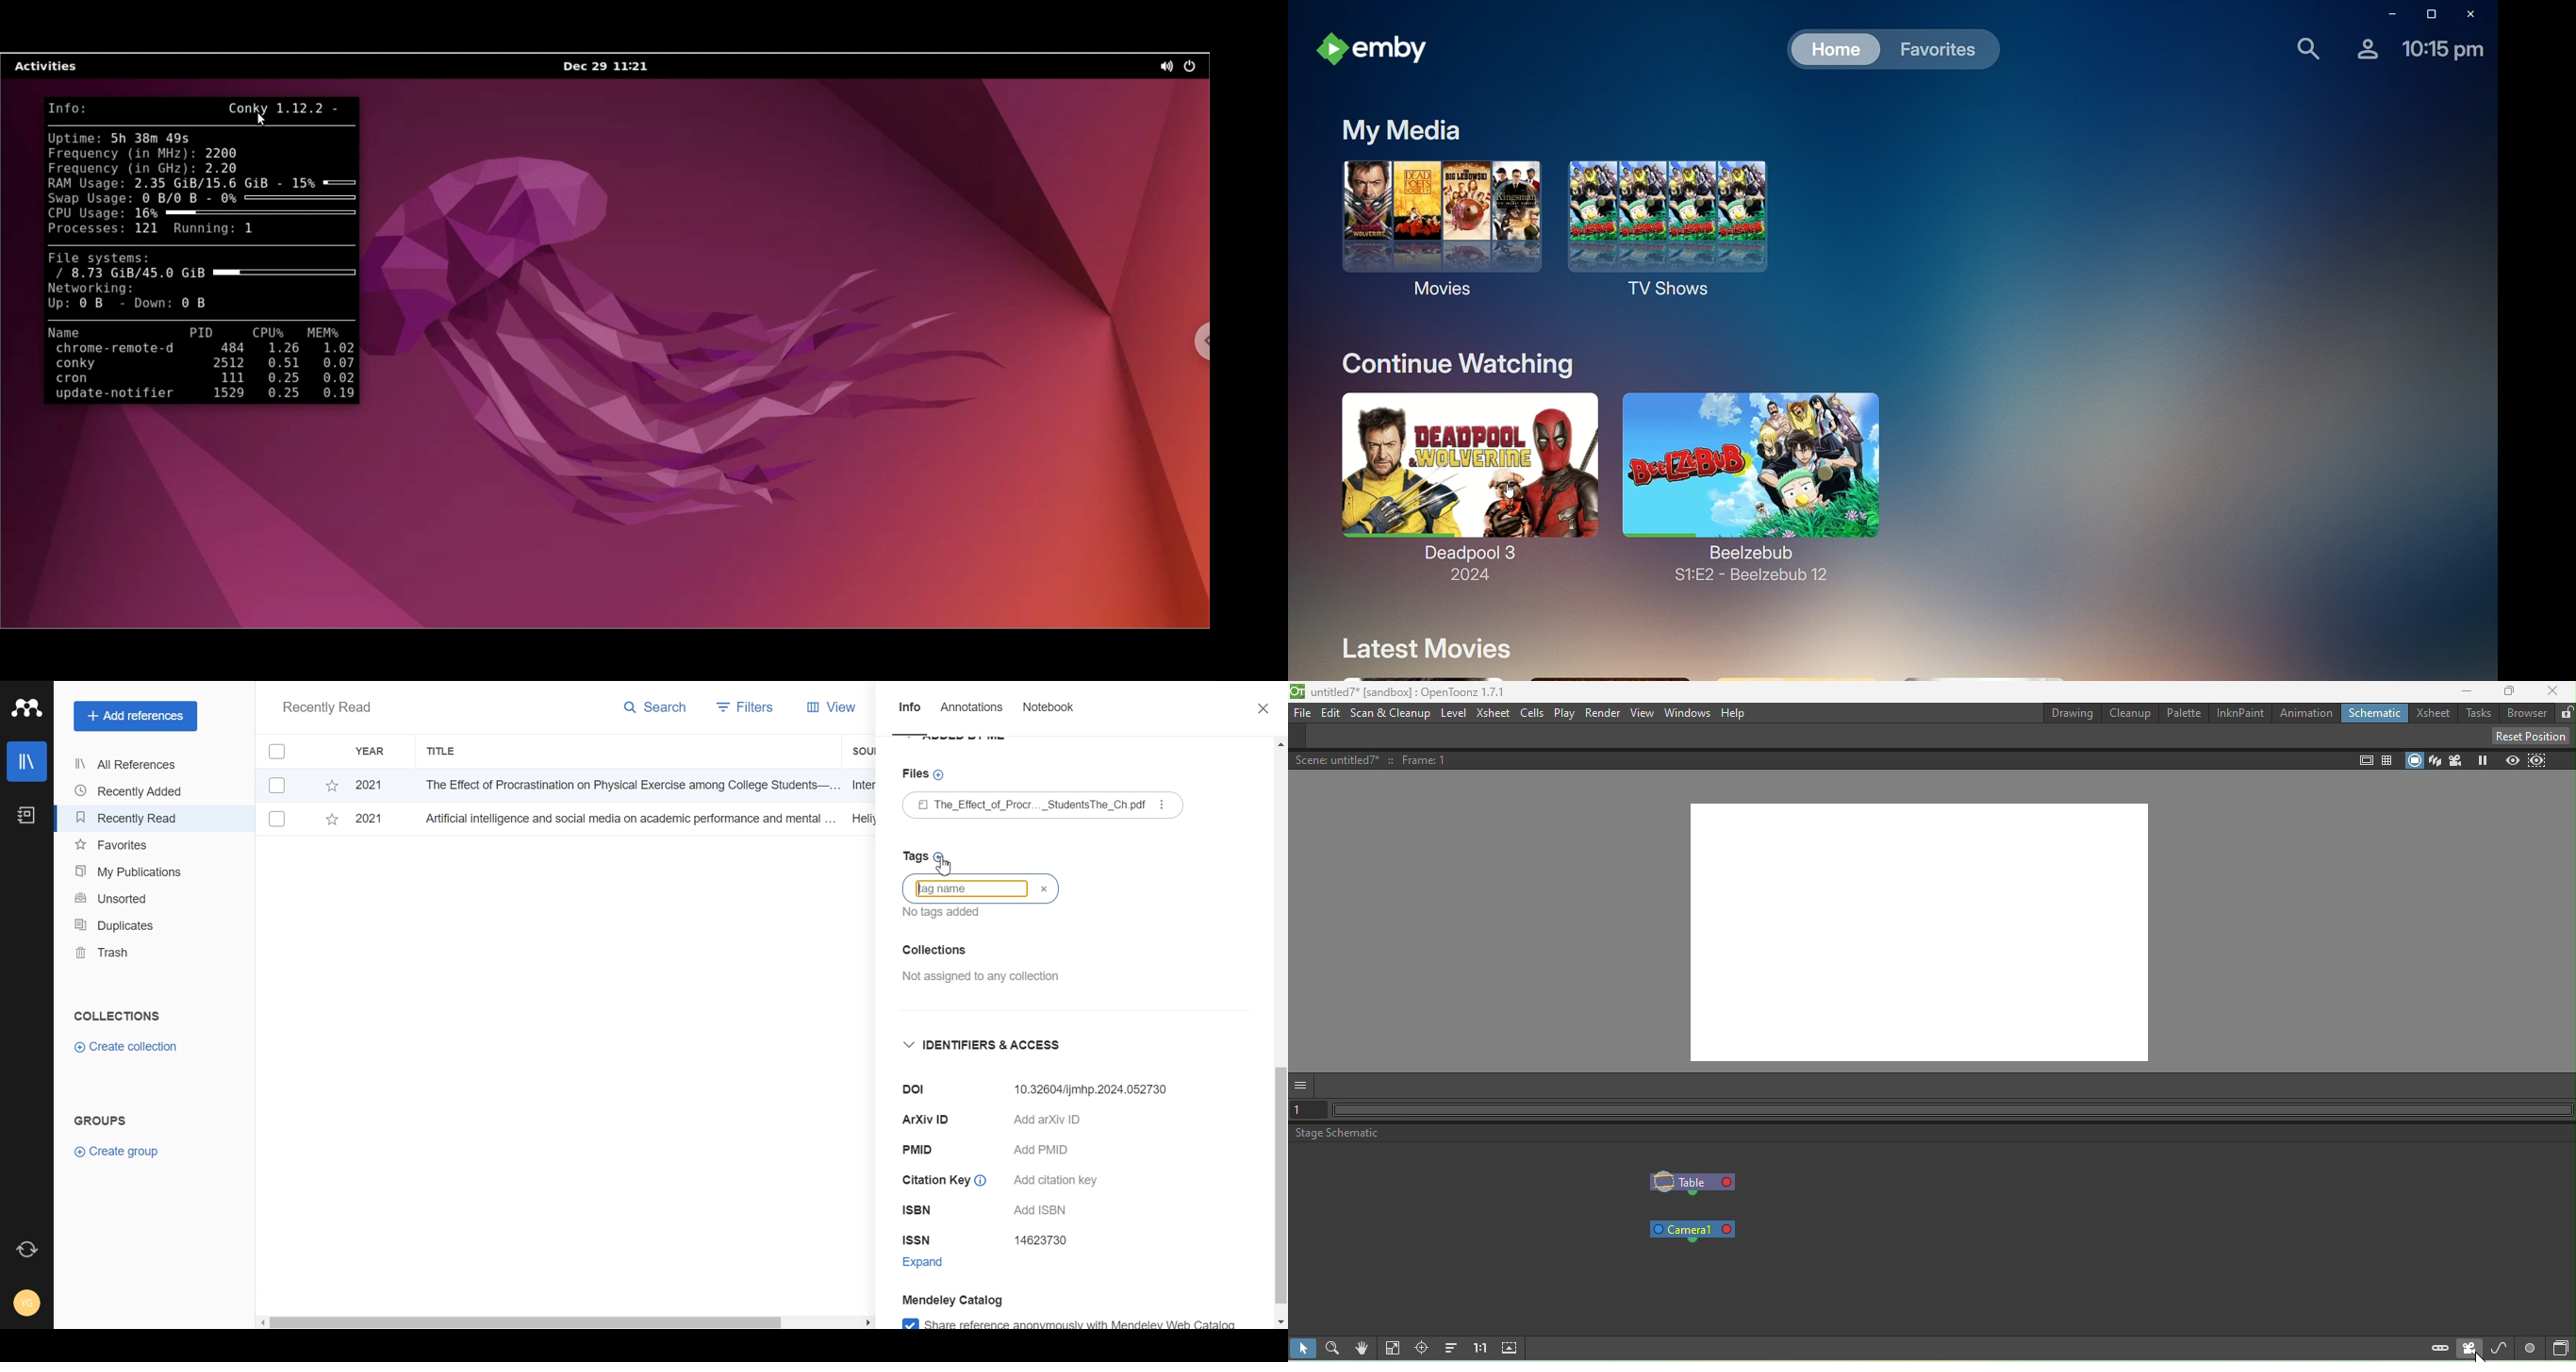  What do you see at coordinates (131, 791) in the screenshot?
I see `Recently Added` at bounding box center [131, 791].